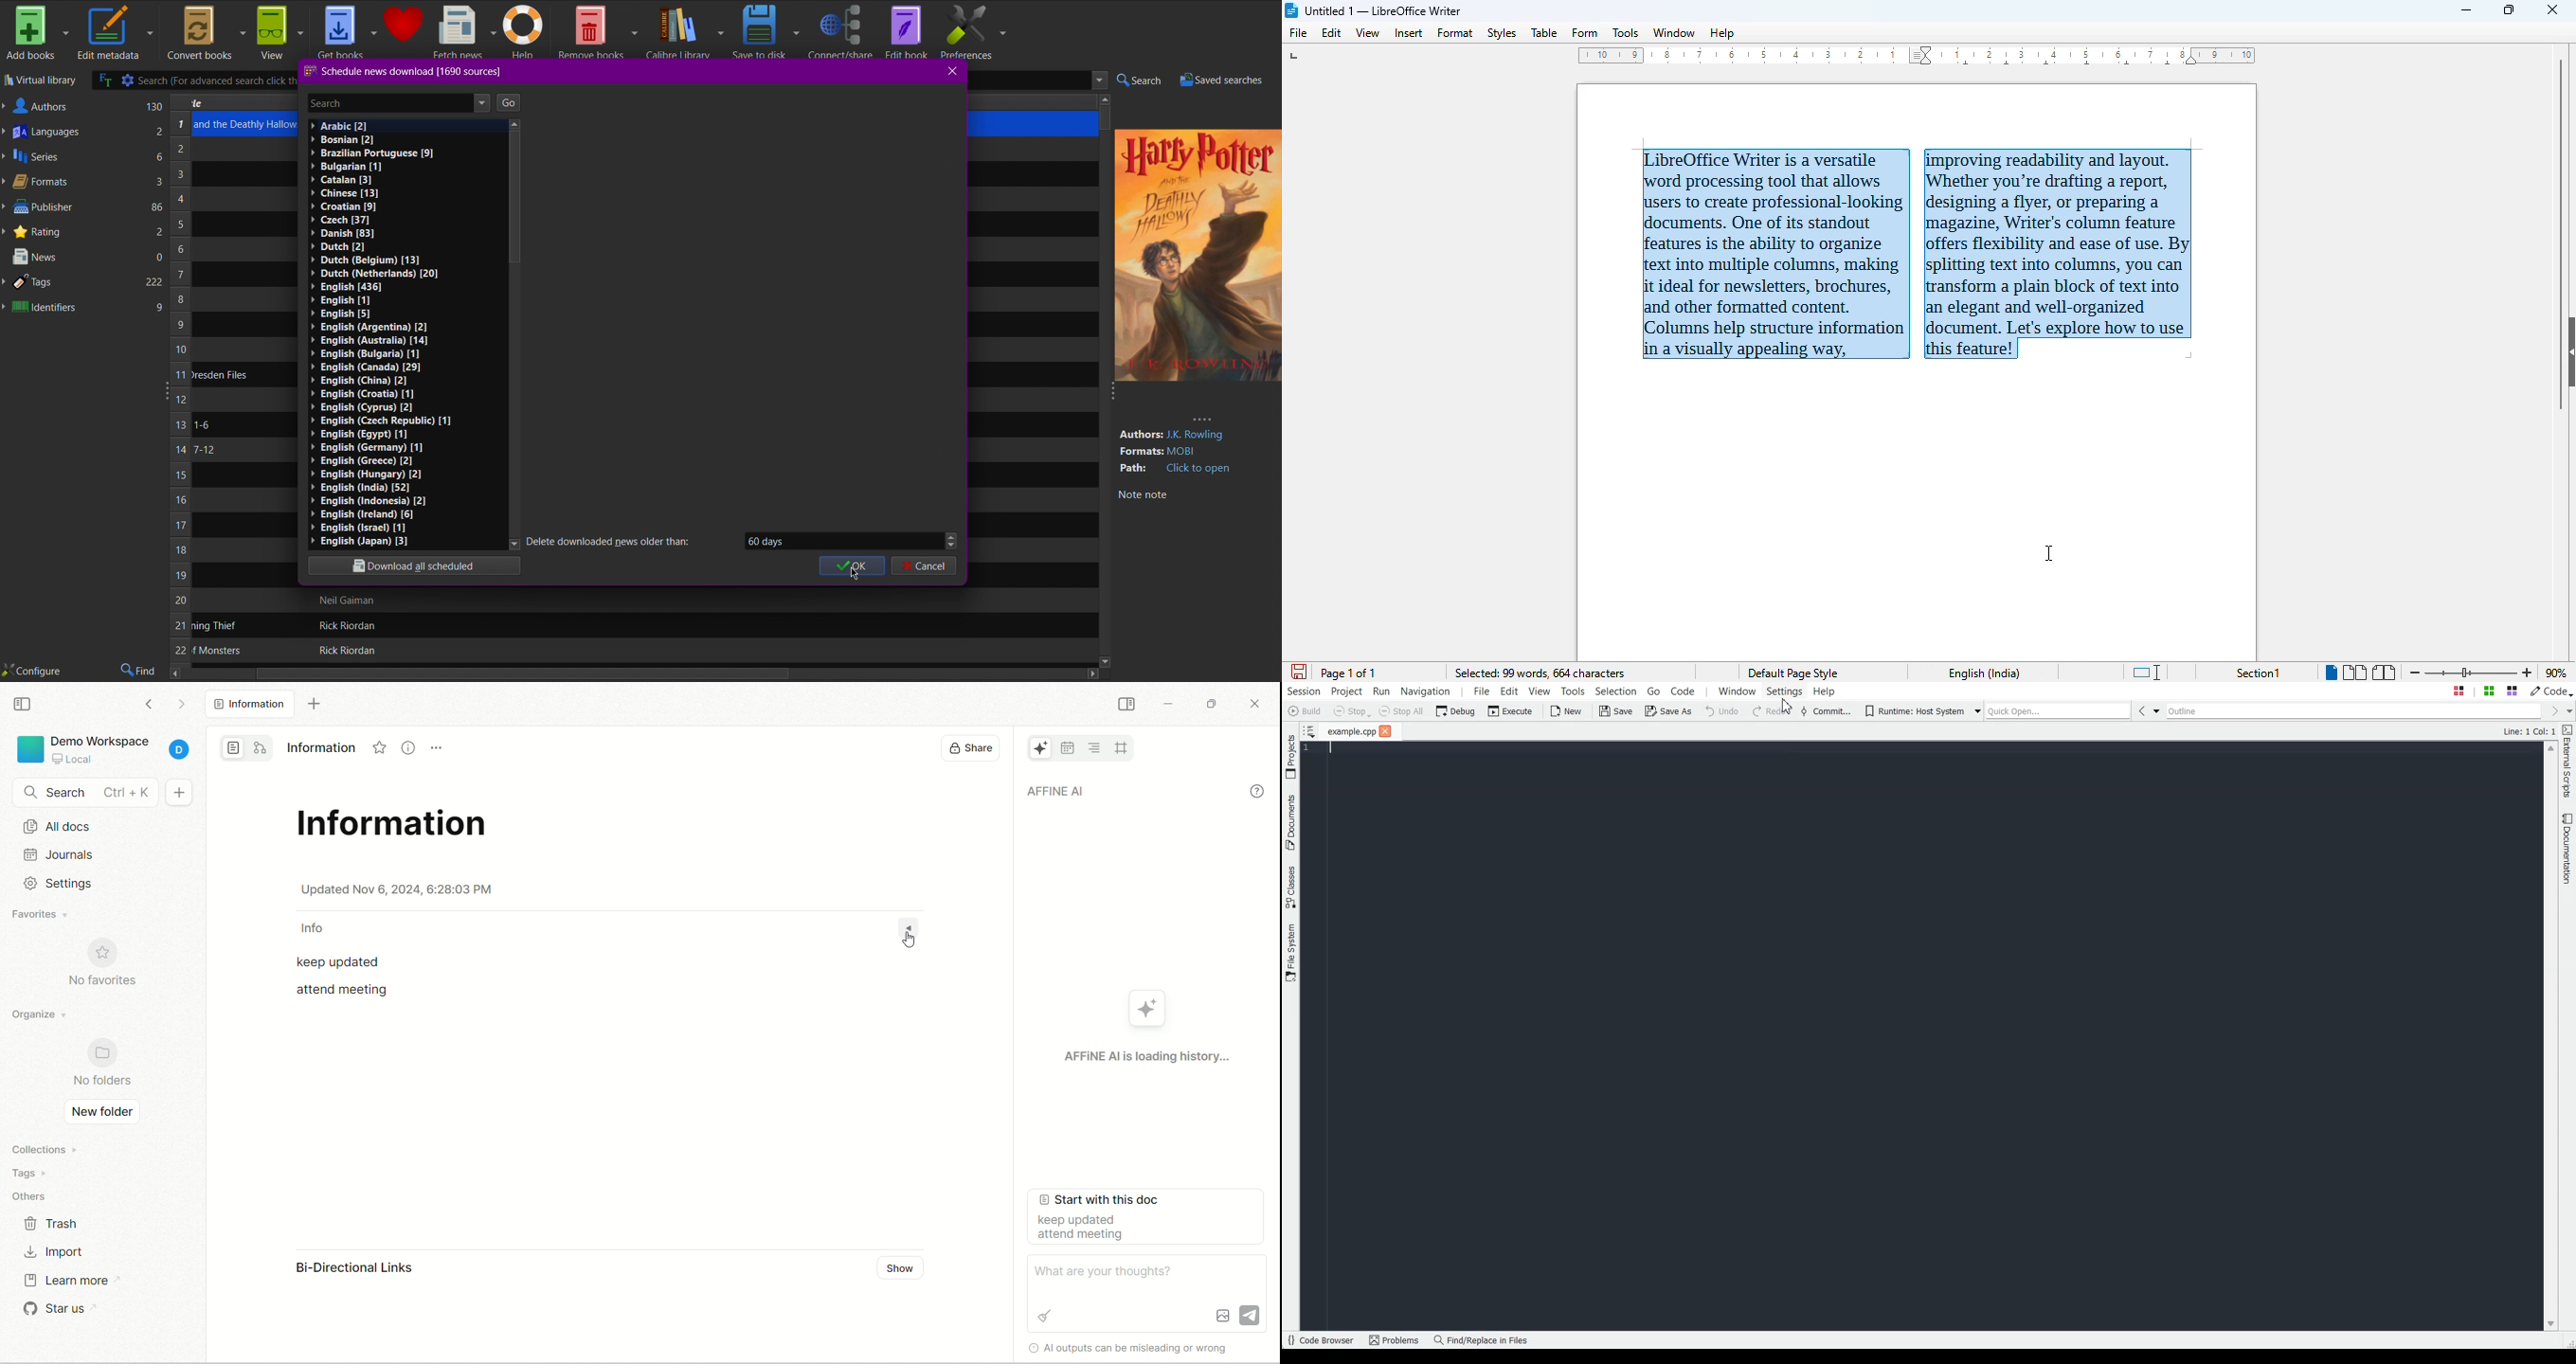 This screenshot has width=2576, height=1372. I want to click on Close, so click(1386, 731).